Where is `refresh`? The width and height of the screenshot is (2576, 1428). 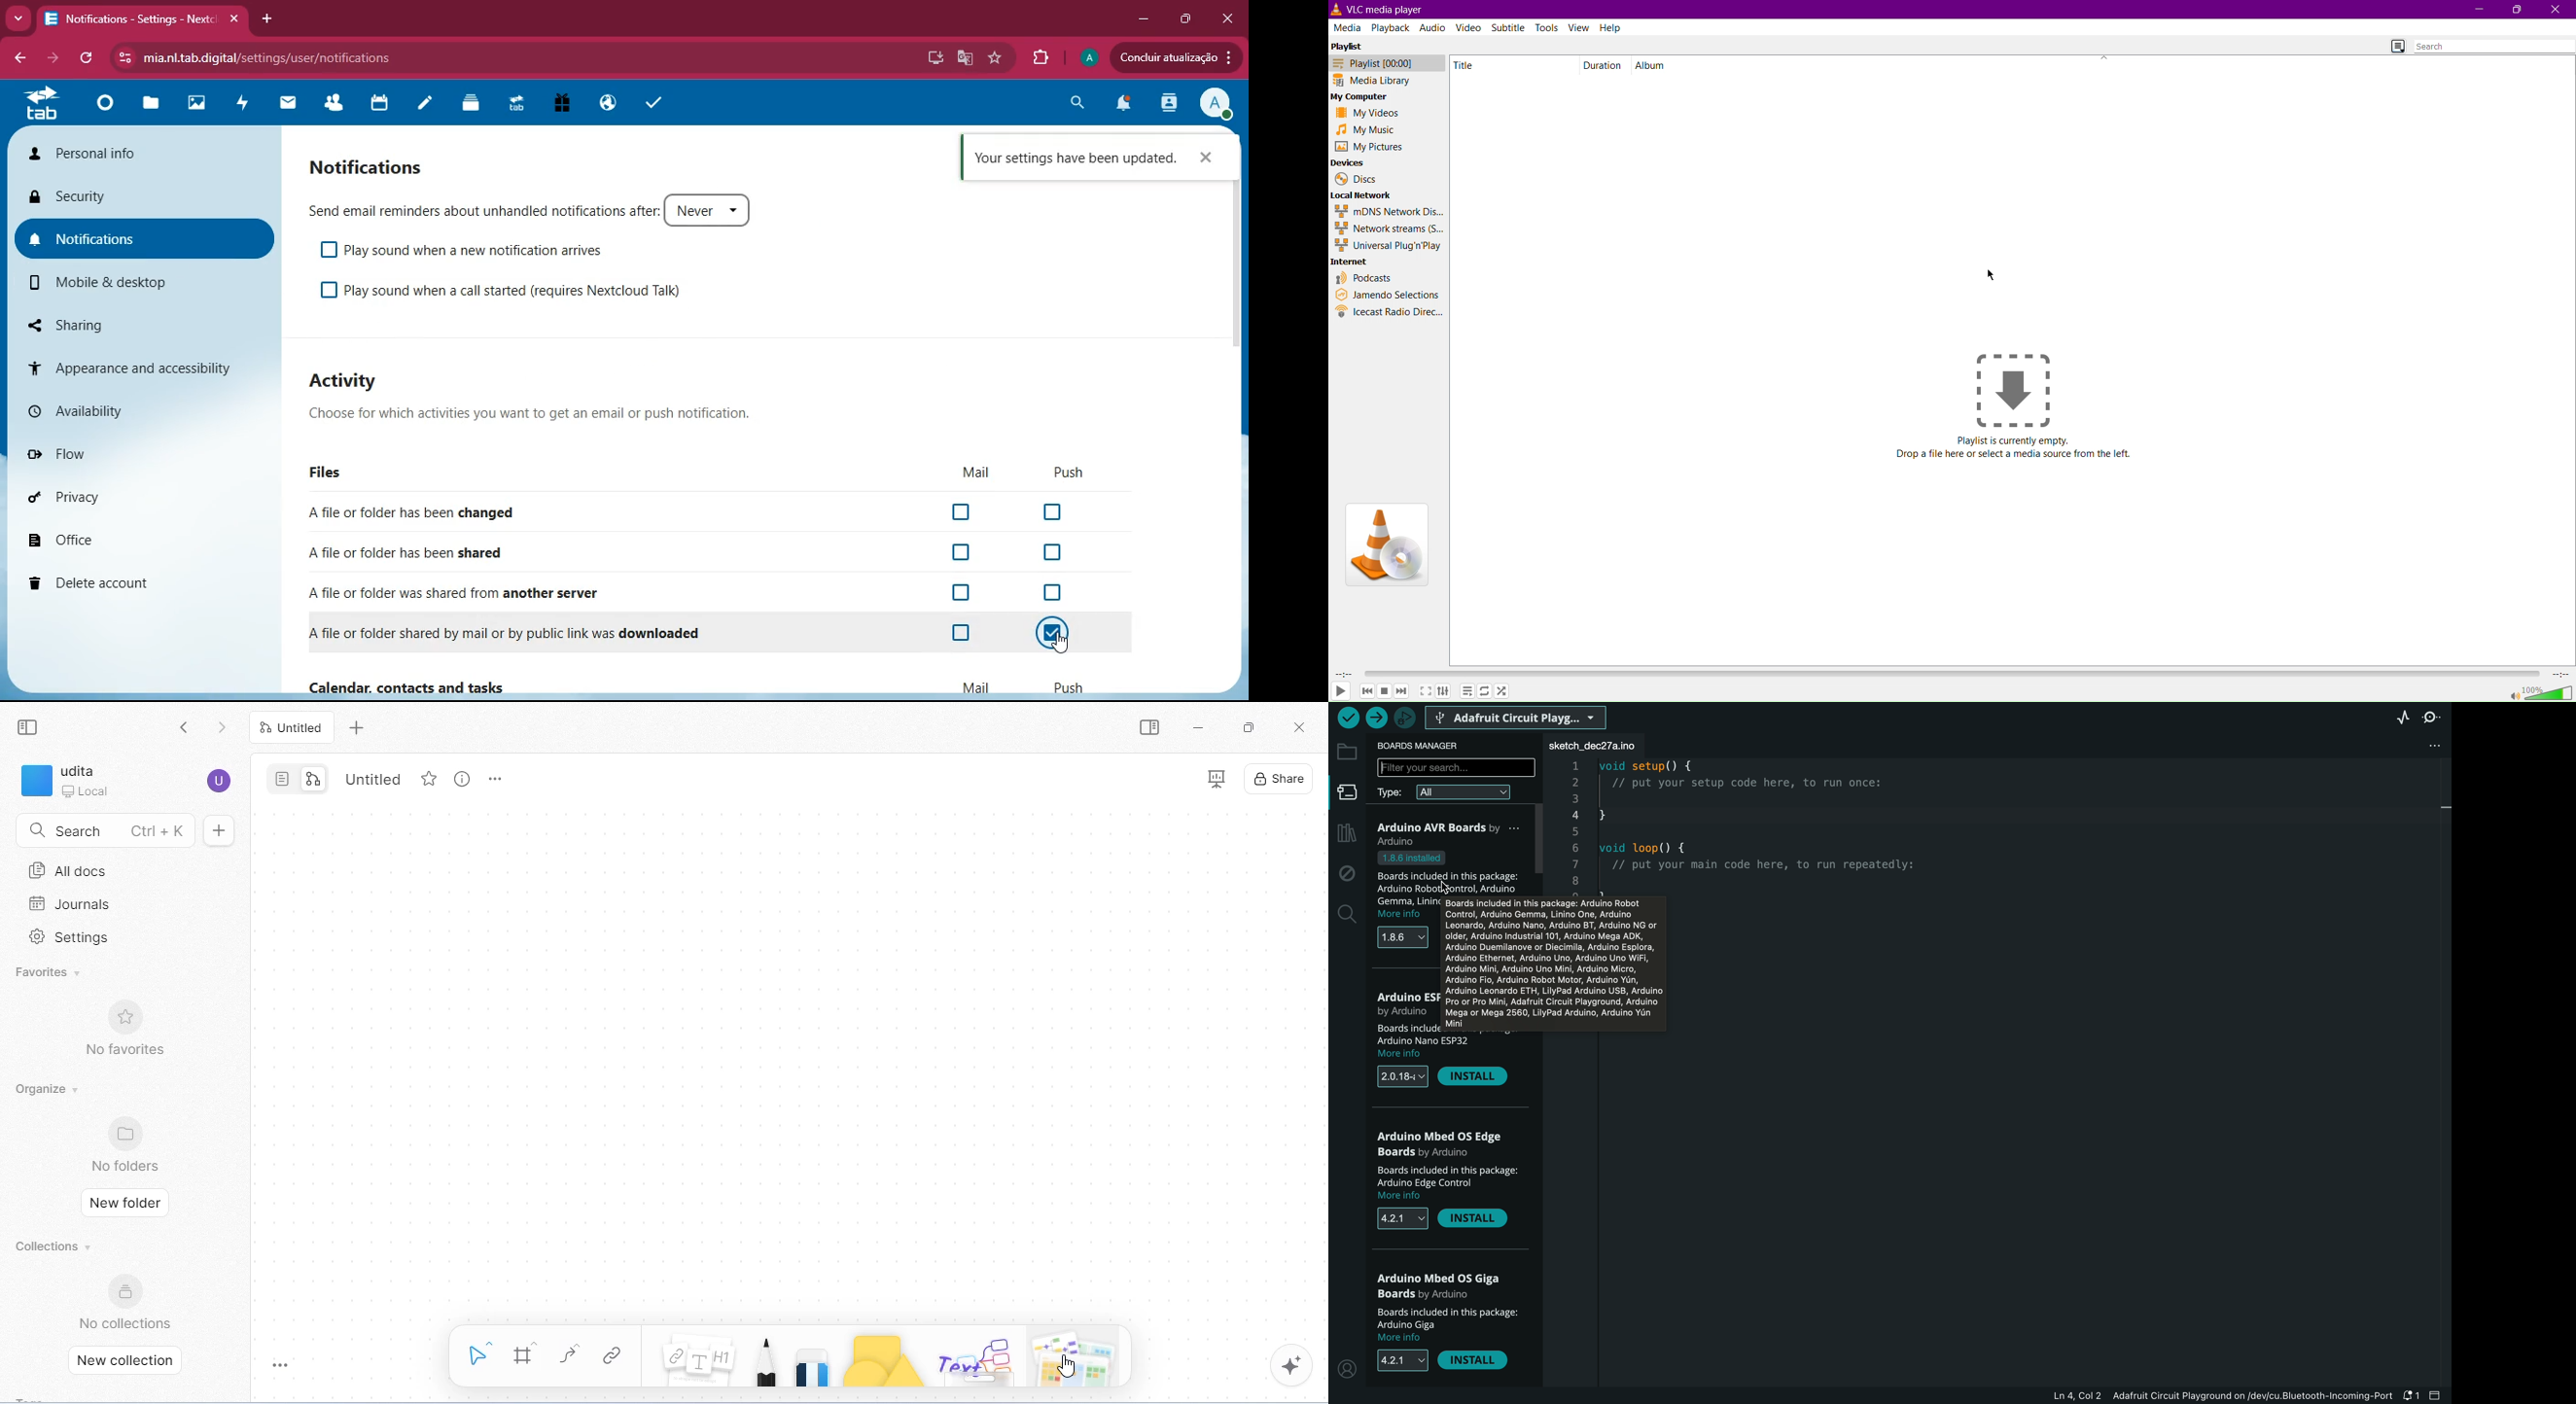 refresh is located at coordinates (87, 58).